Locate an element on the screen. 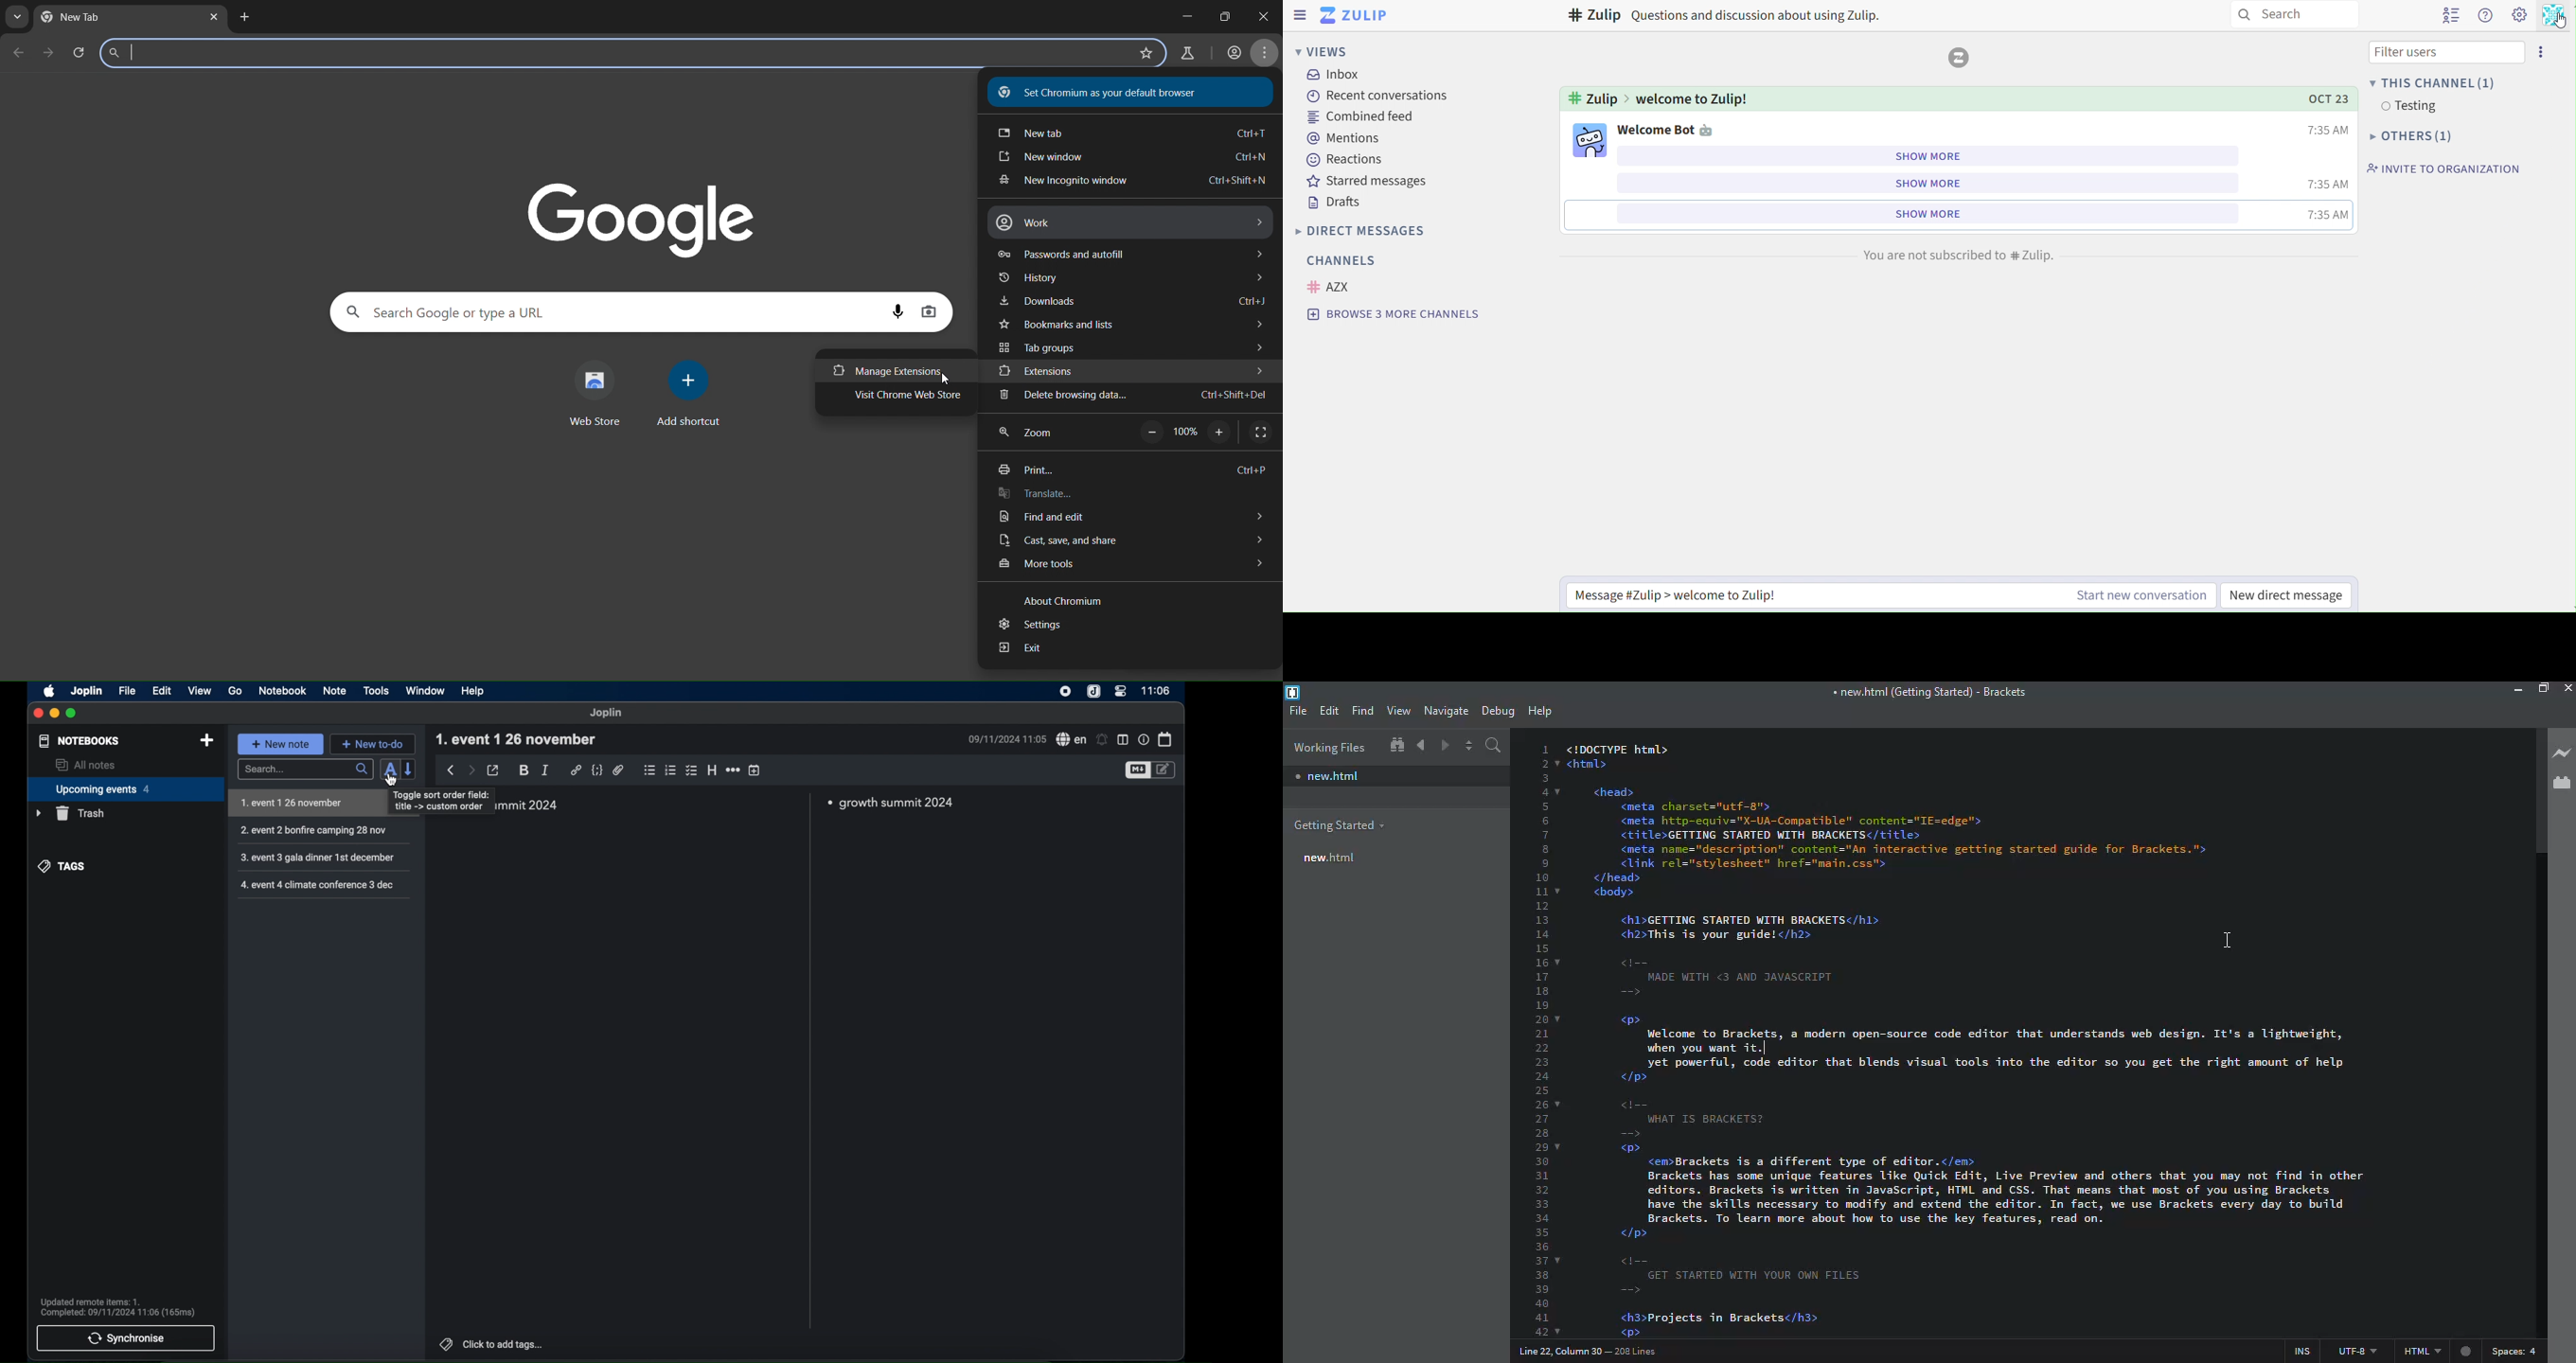  reverse sort order is located at coordinates (410, 769).